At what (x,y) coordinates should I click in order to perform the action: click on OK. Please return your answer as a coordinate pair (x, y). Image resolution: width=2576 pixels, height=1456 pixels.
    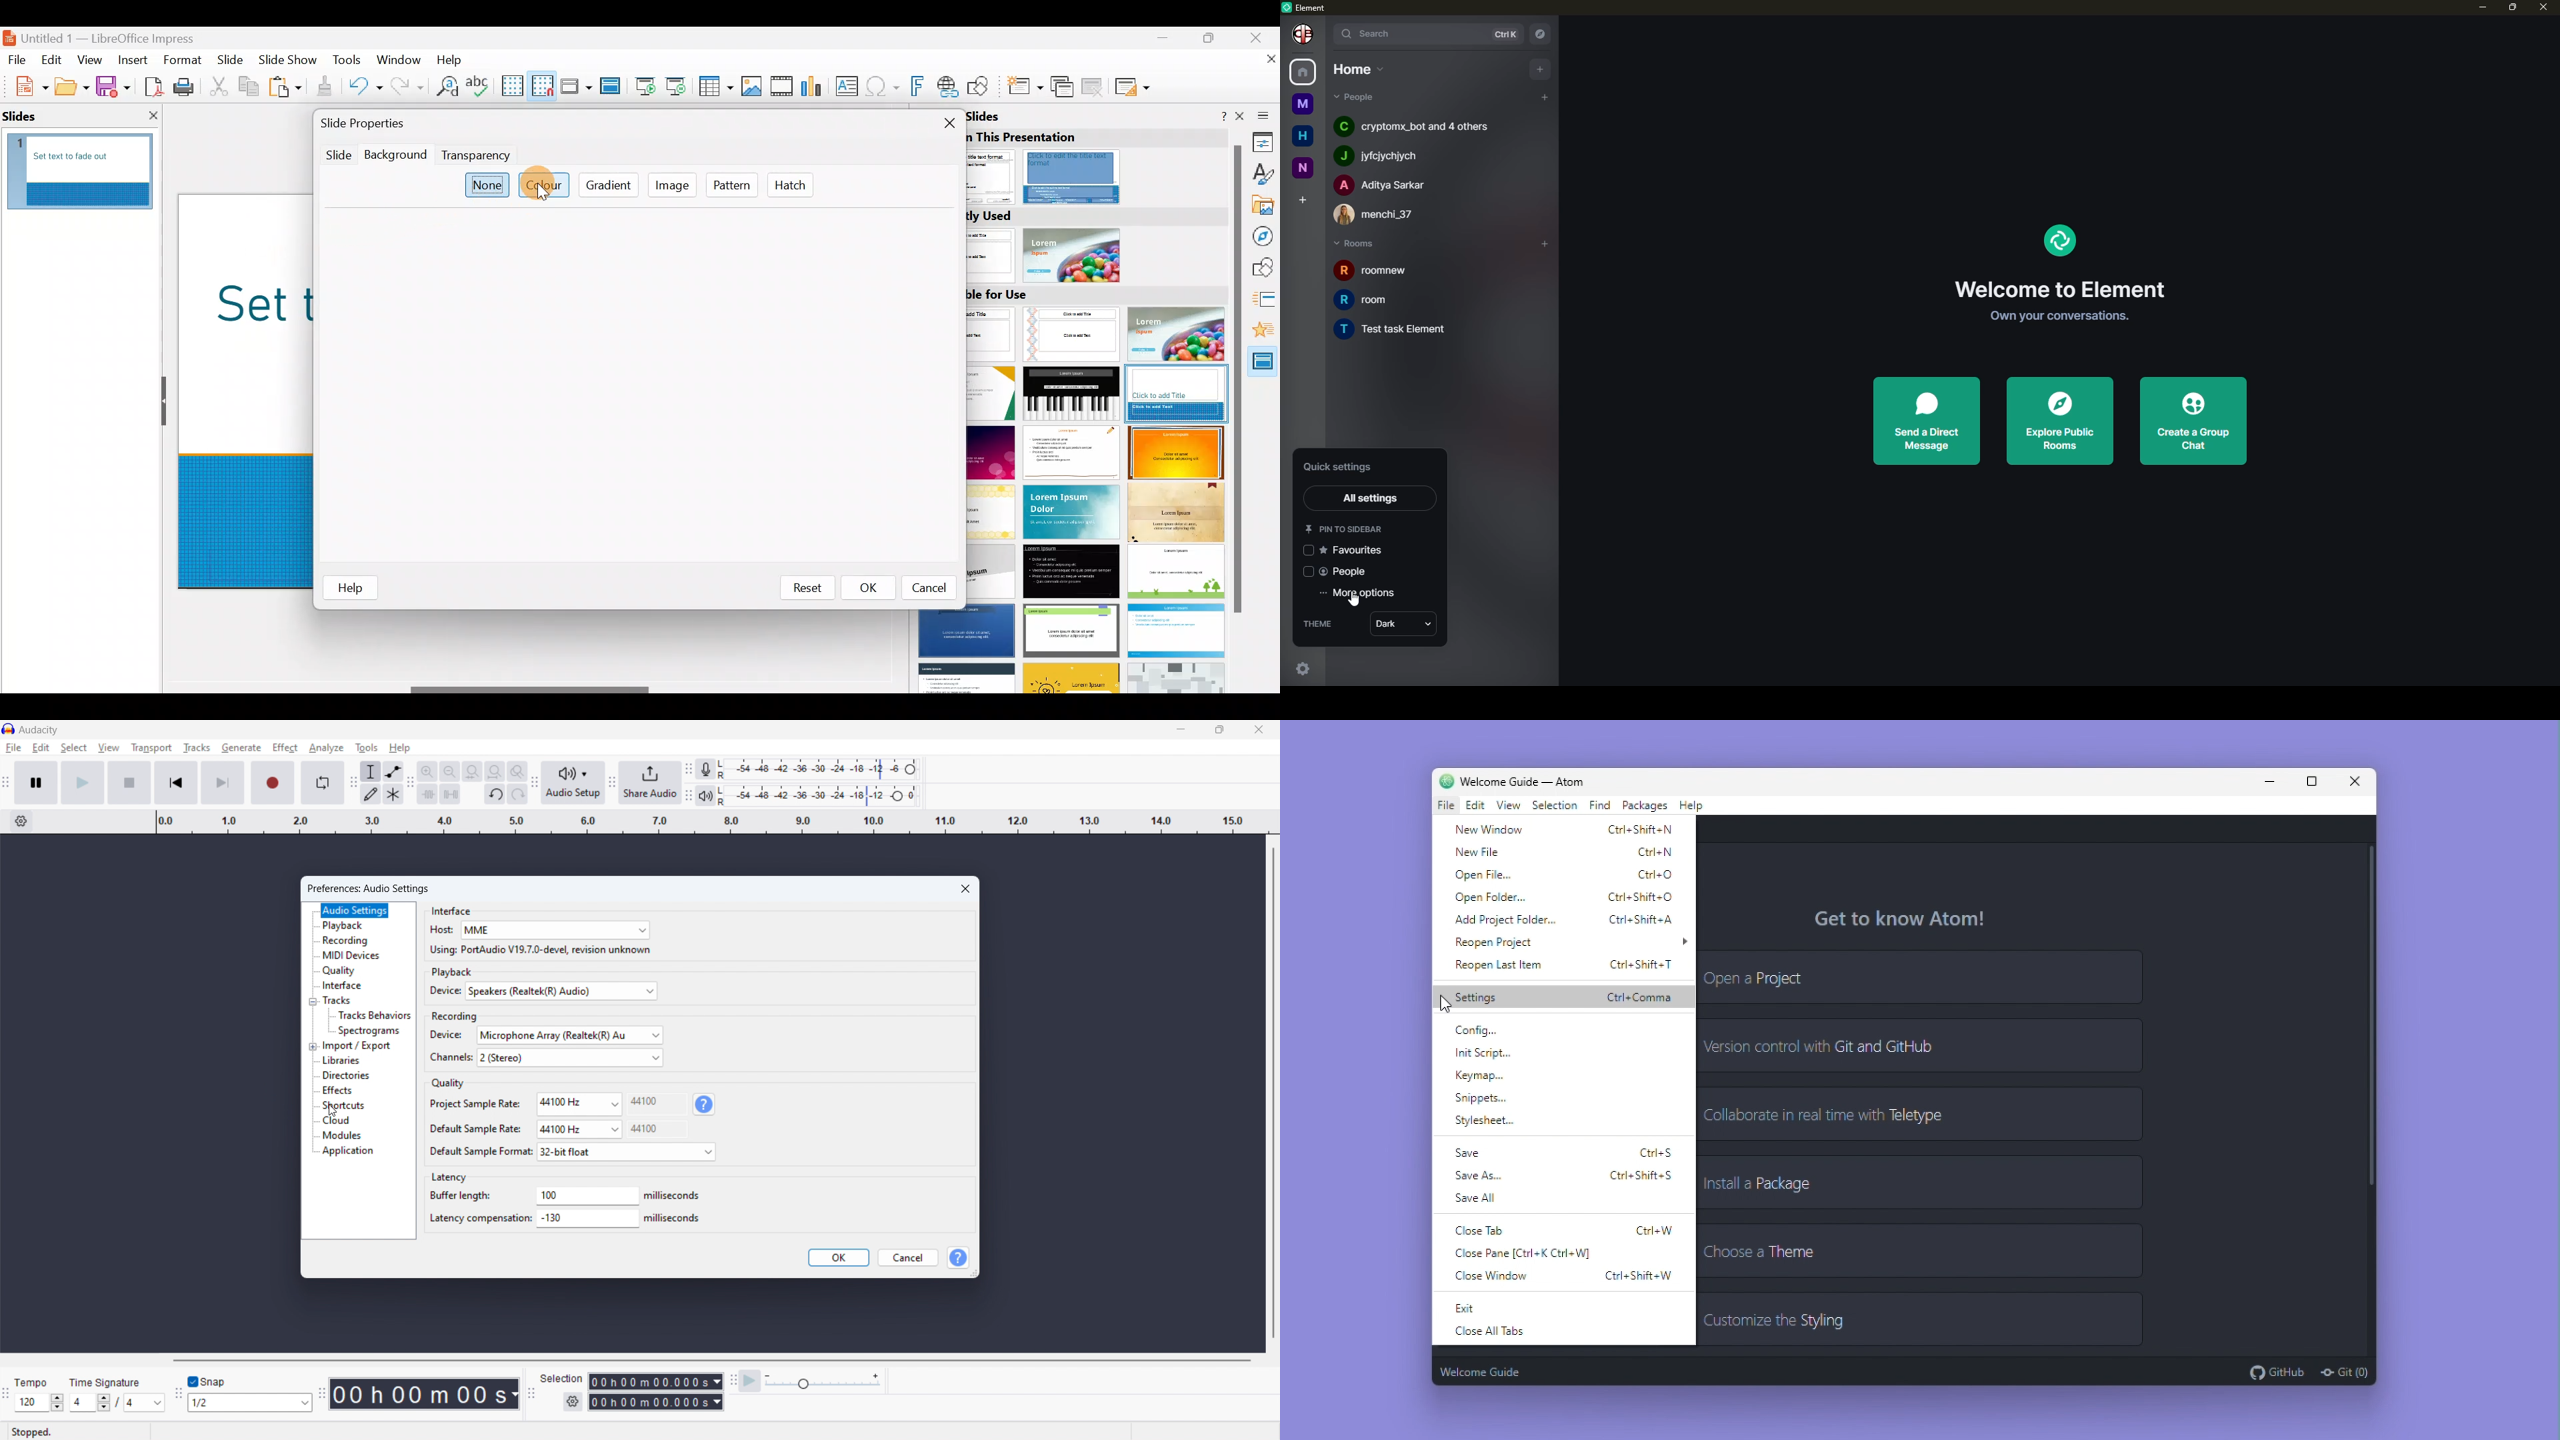
    Looking at the image, I should click on (864, 587).